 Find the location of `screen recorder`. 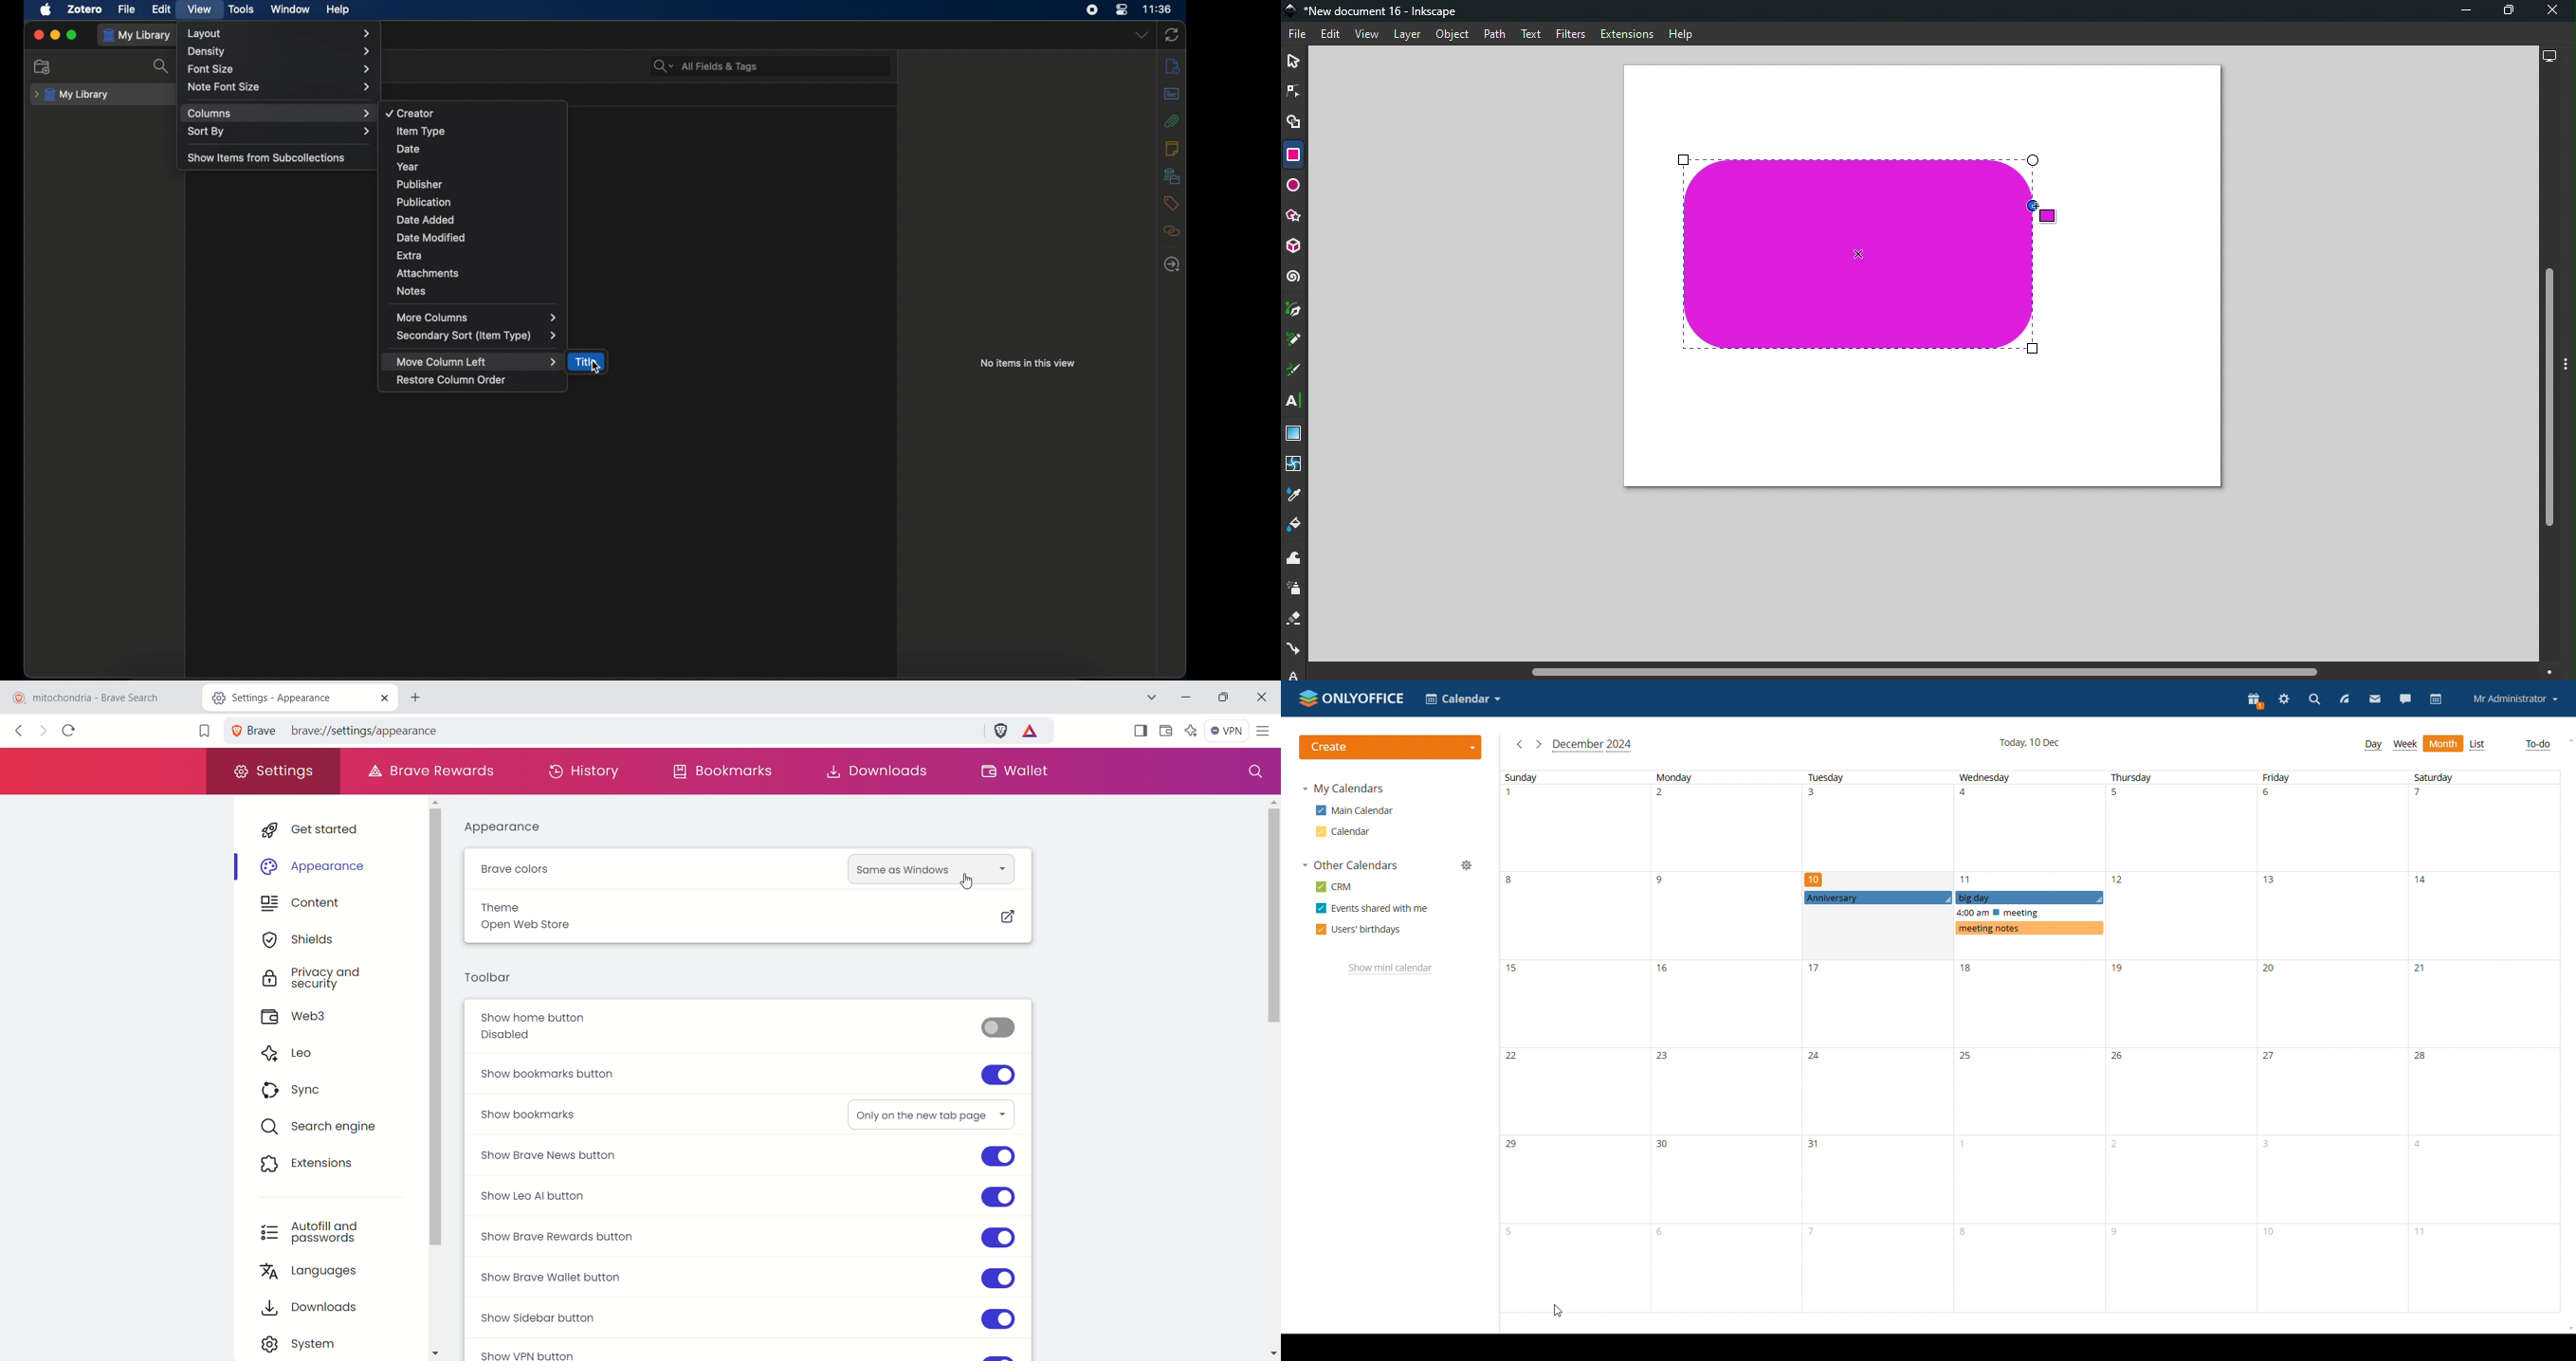

screen recorder is located at coordinates (1092, 9).